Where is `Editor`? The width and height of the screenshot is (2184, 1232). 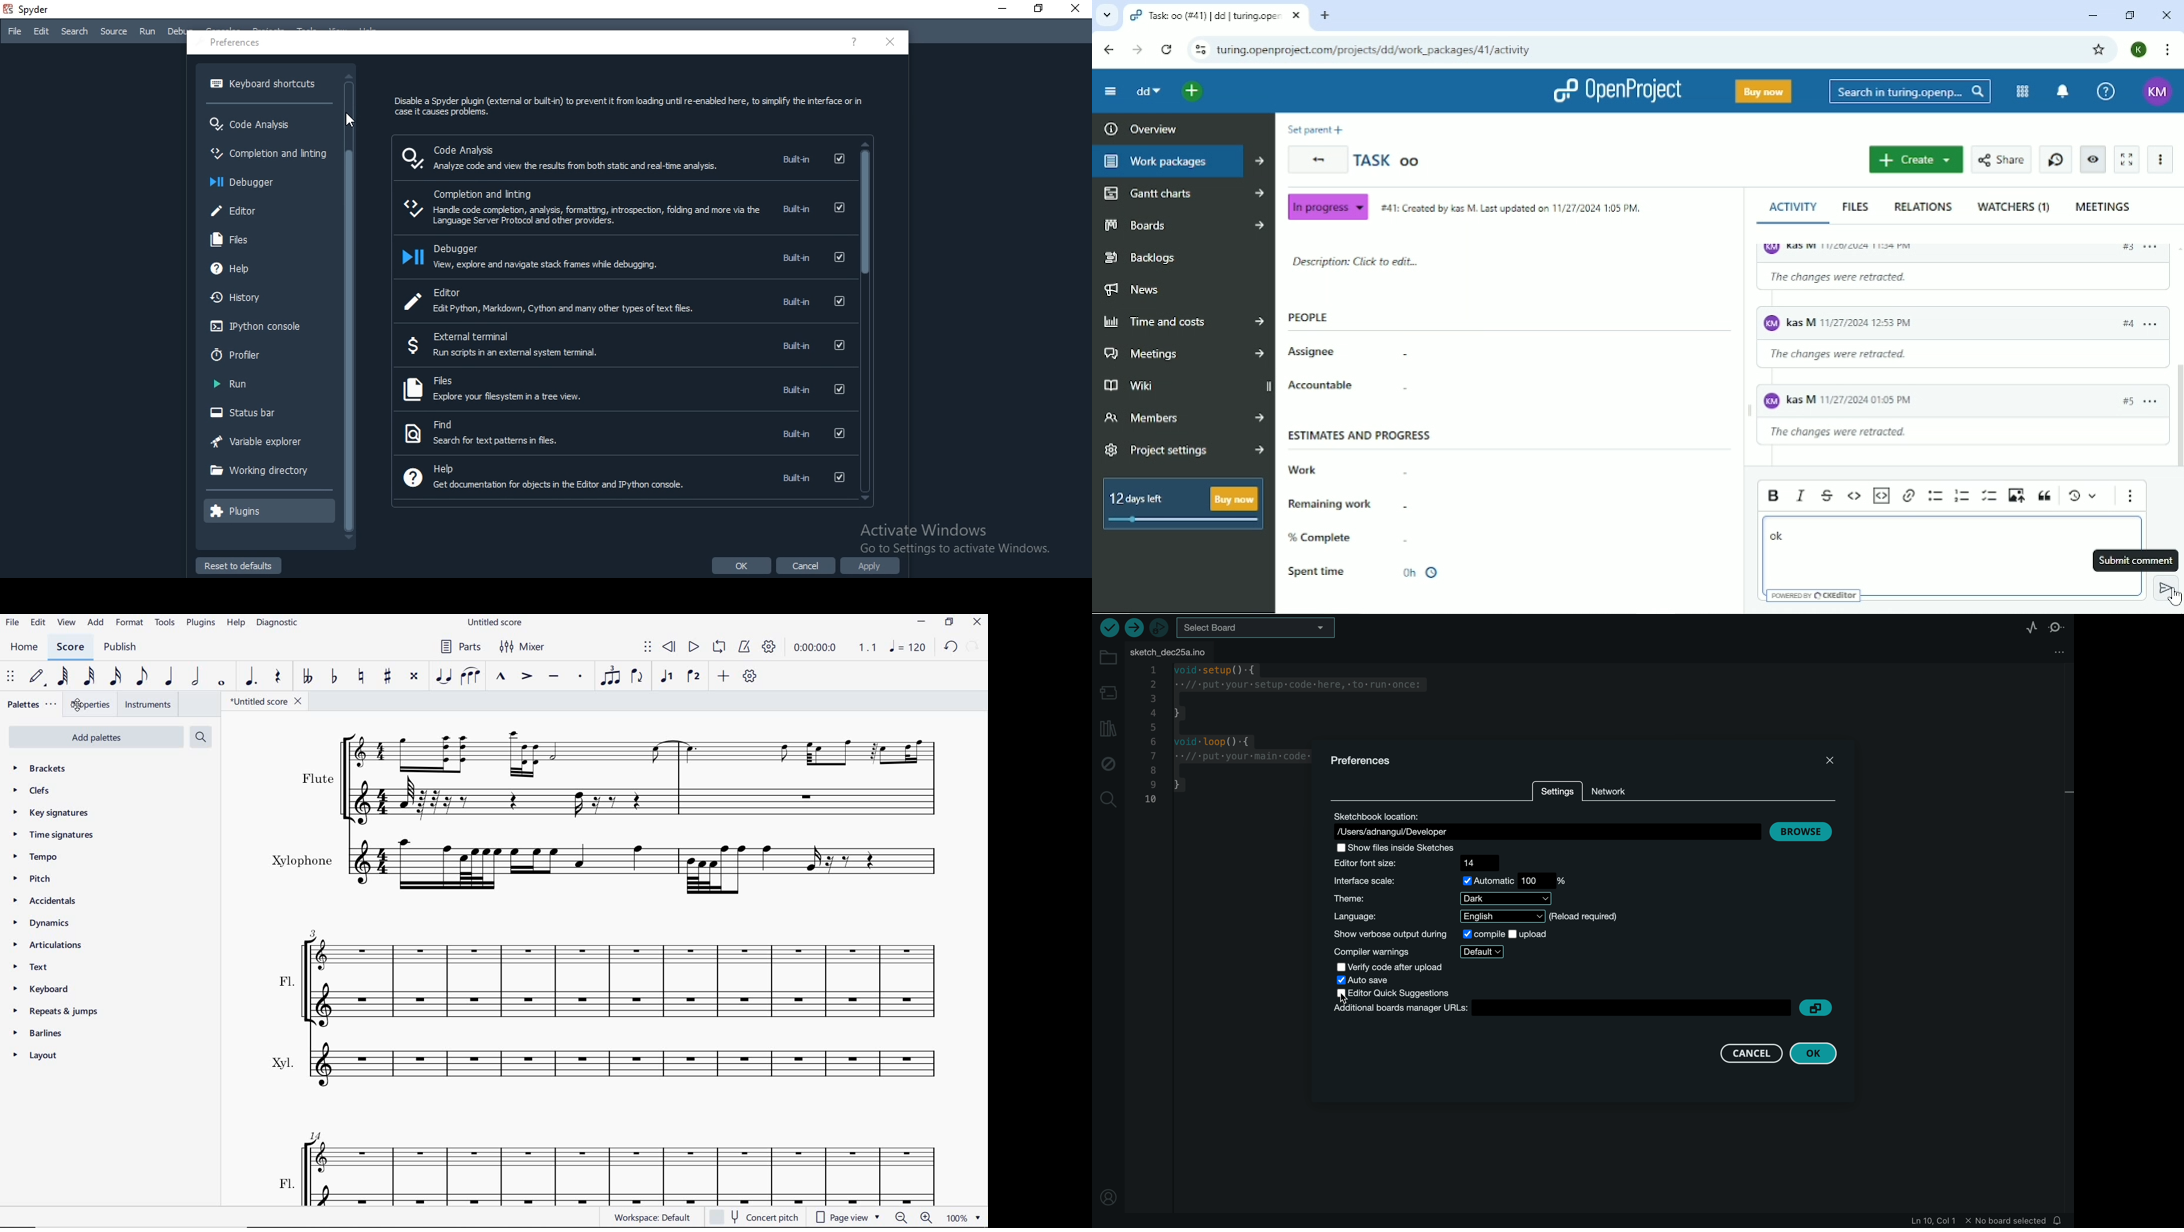
Editor is located at coordinates (448, 292).